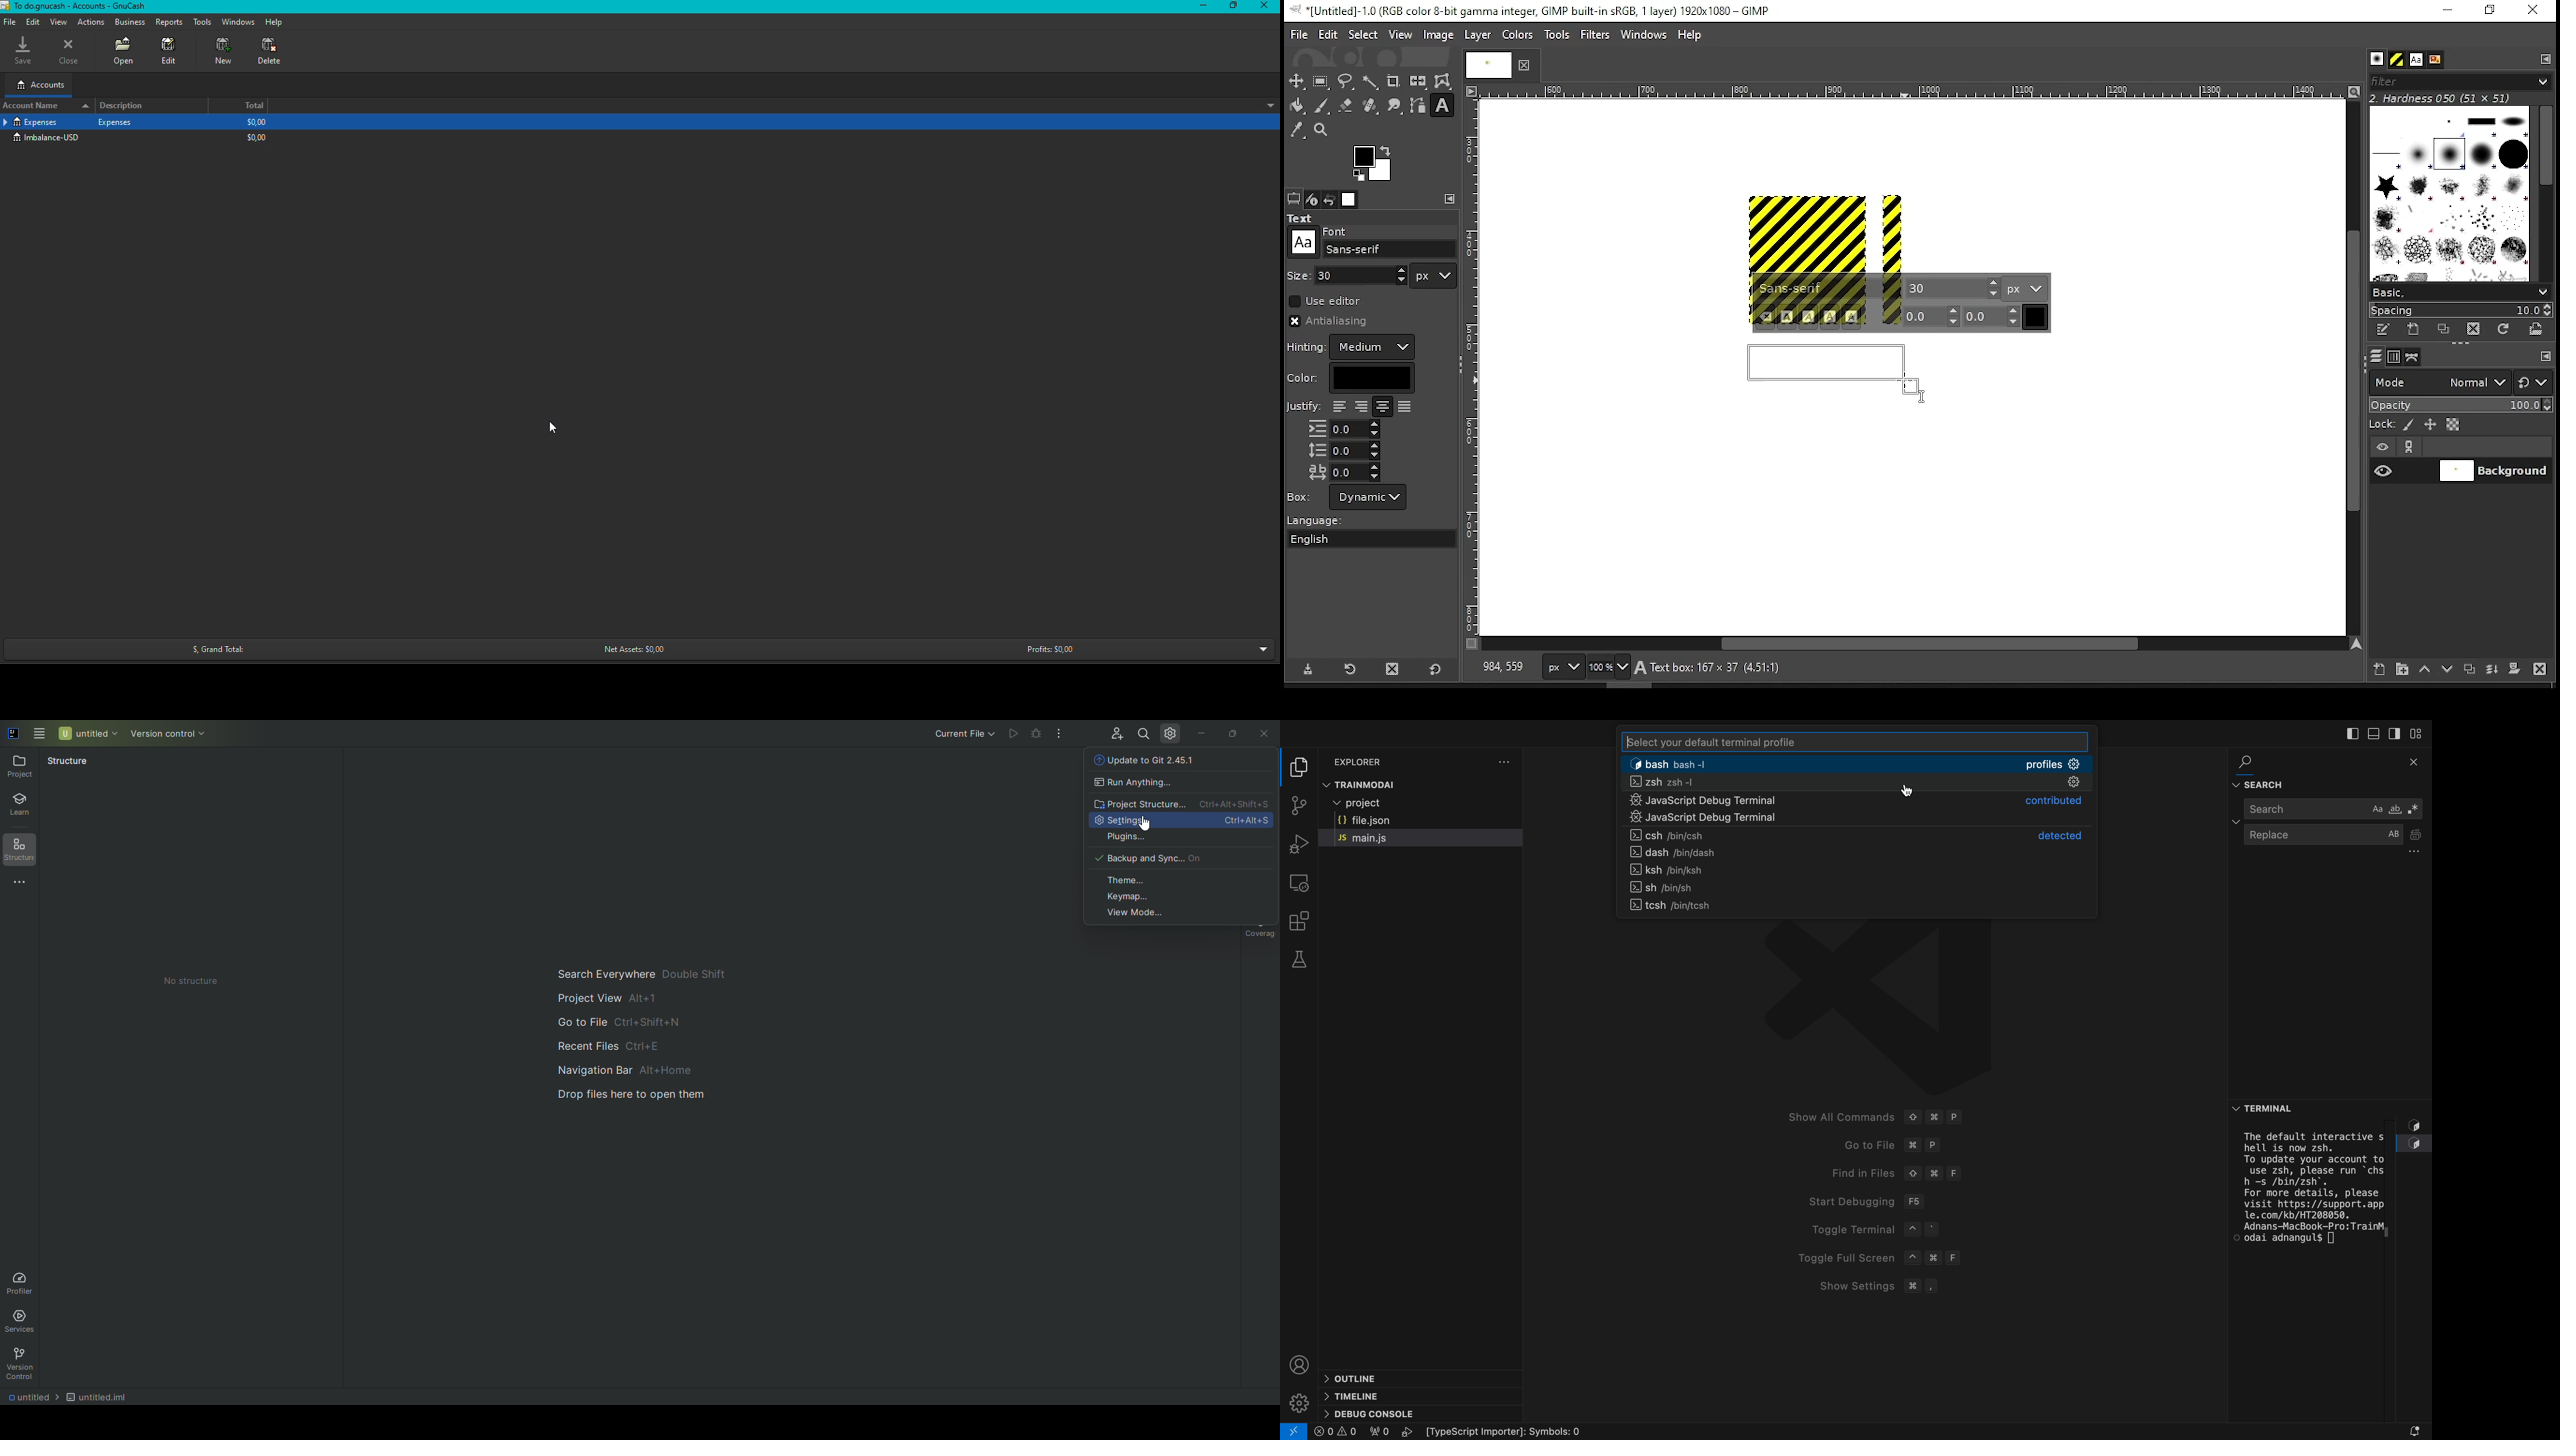 Image resolution: width=2576 pixels, height=1456 pixels. Describe the element at coordinates (1418, 80) in the screenshot. I see `flip tool` at that location.